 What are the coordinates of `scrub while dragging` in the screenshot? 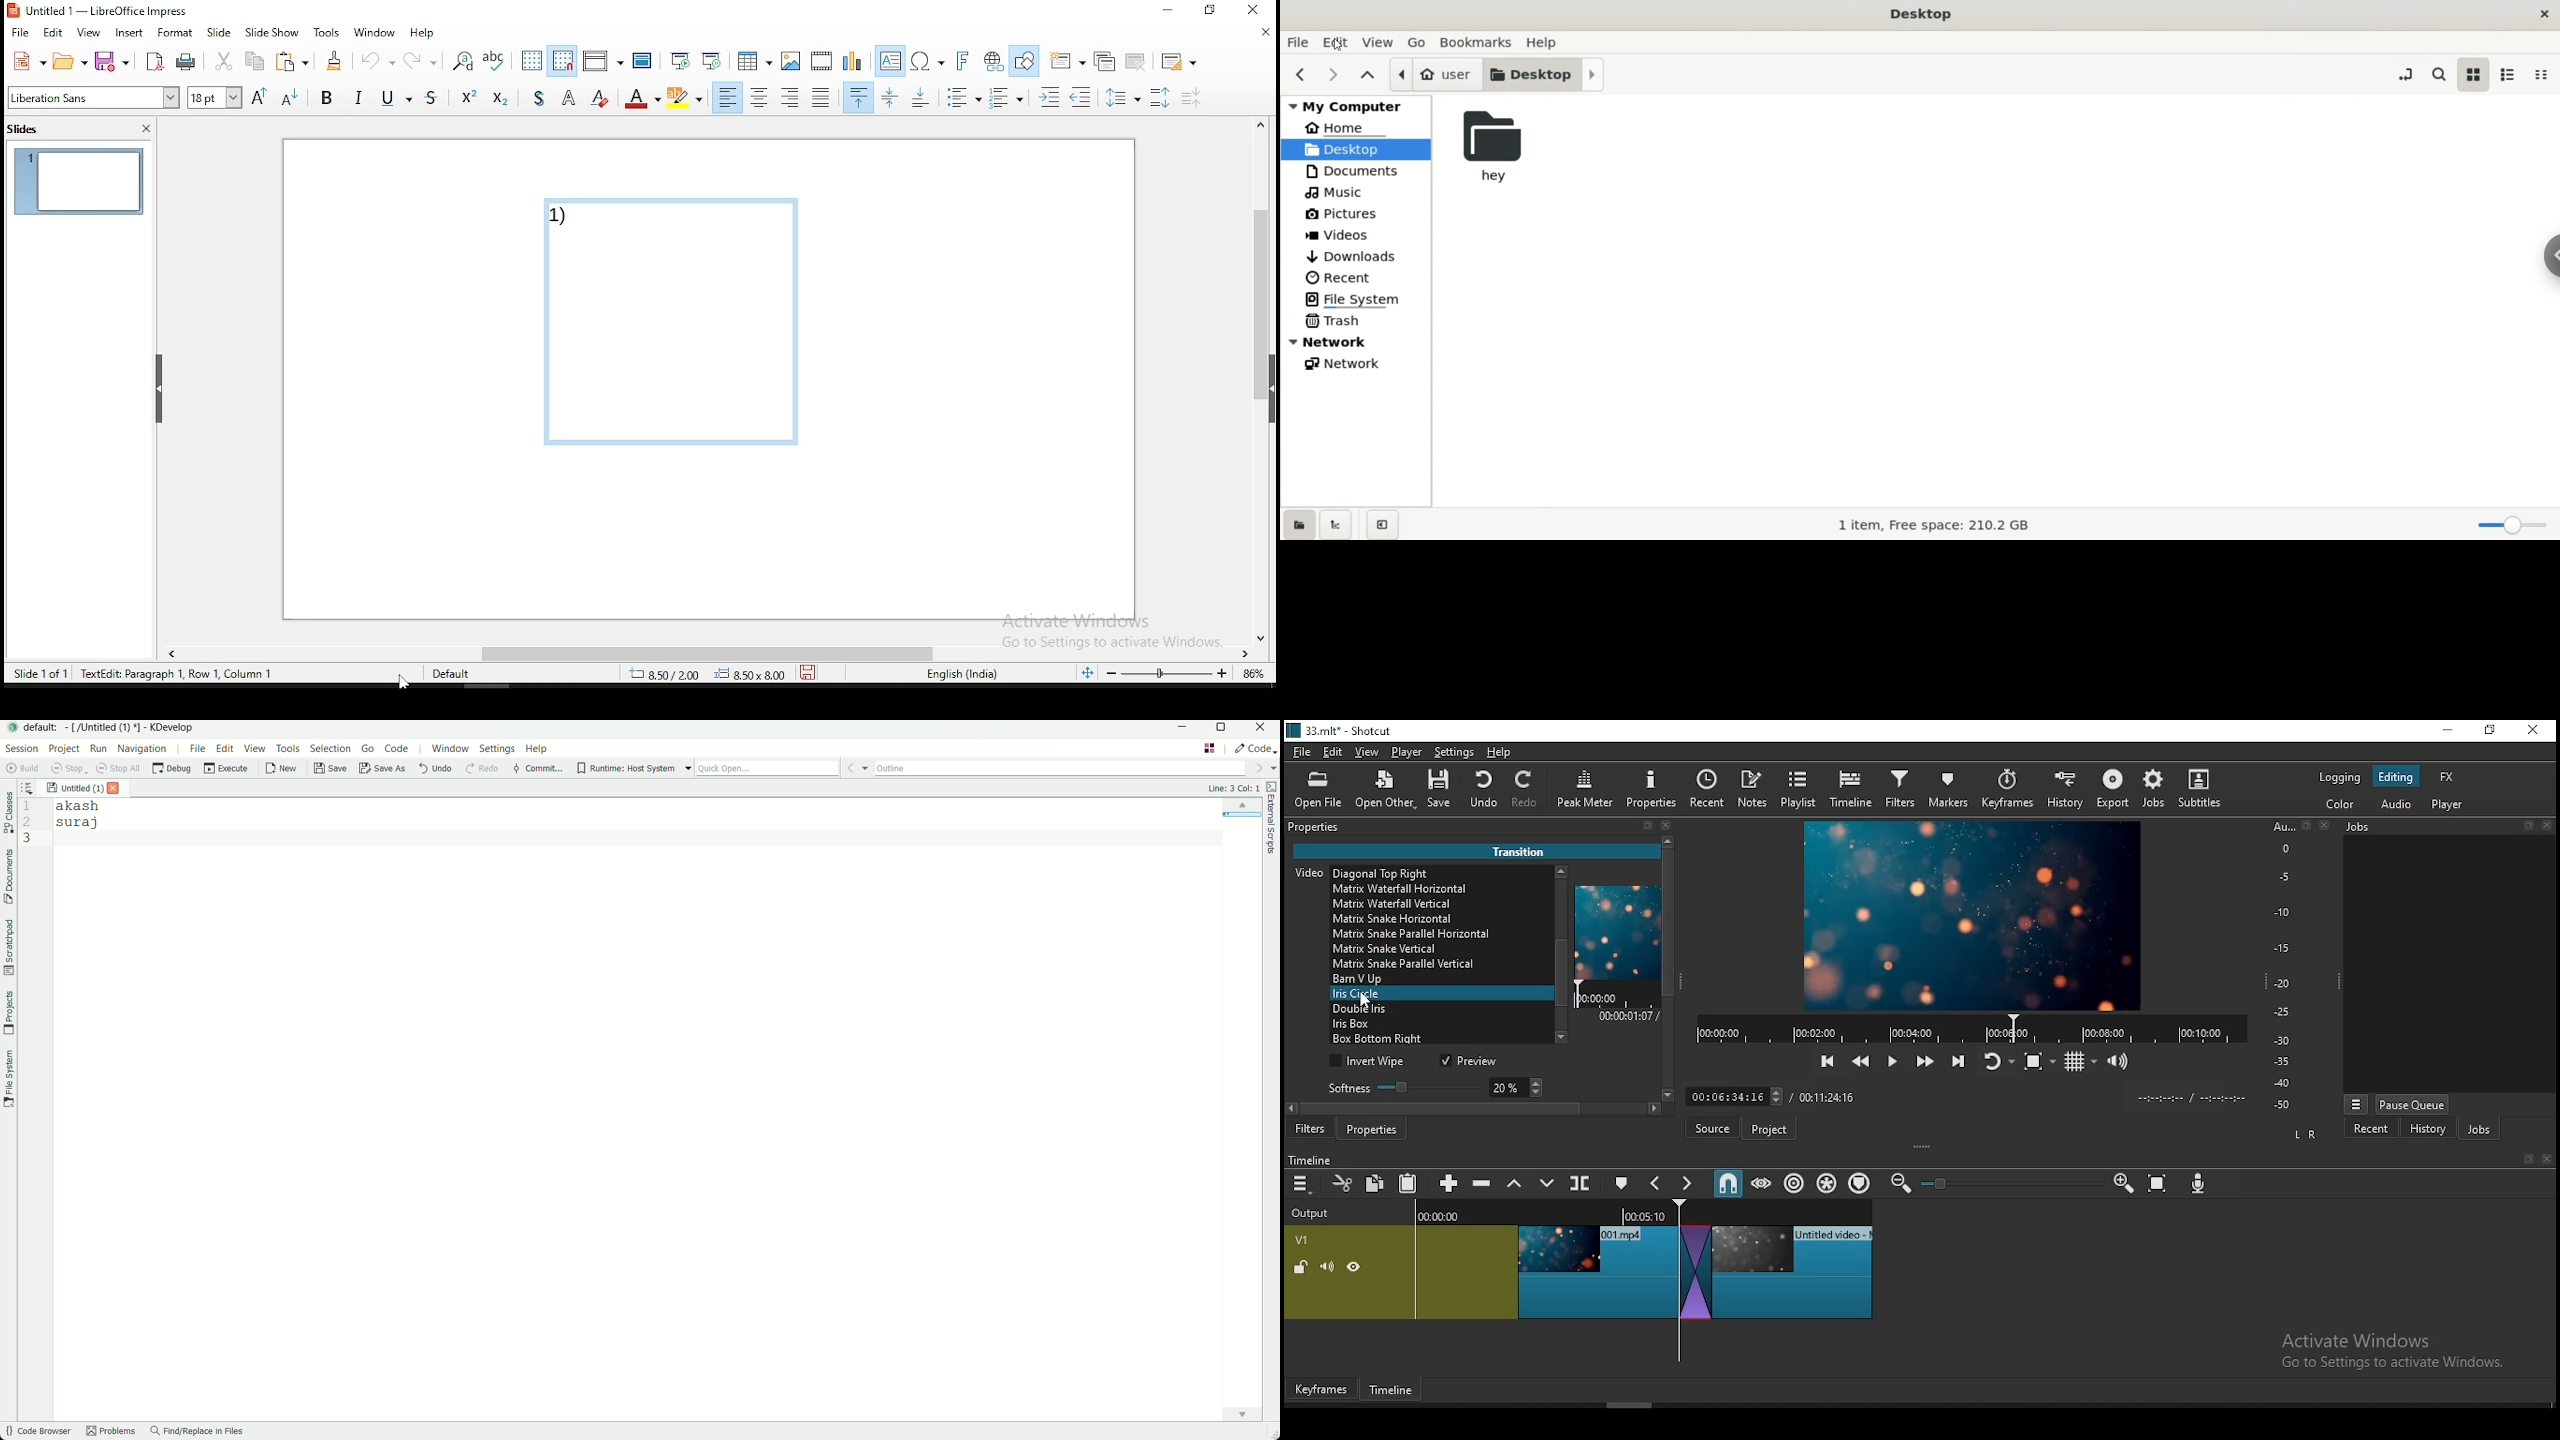 It's located at (1763, 1184).